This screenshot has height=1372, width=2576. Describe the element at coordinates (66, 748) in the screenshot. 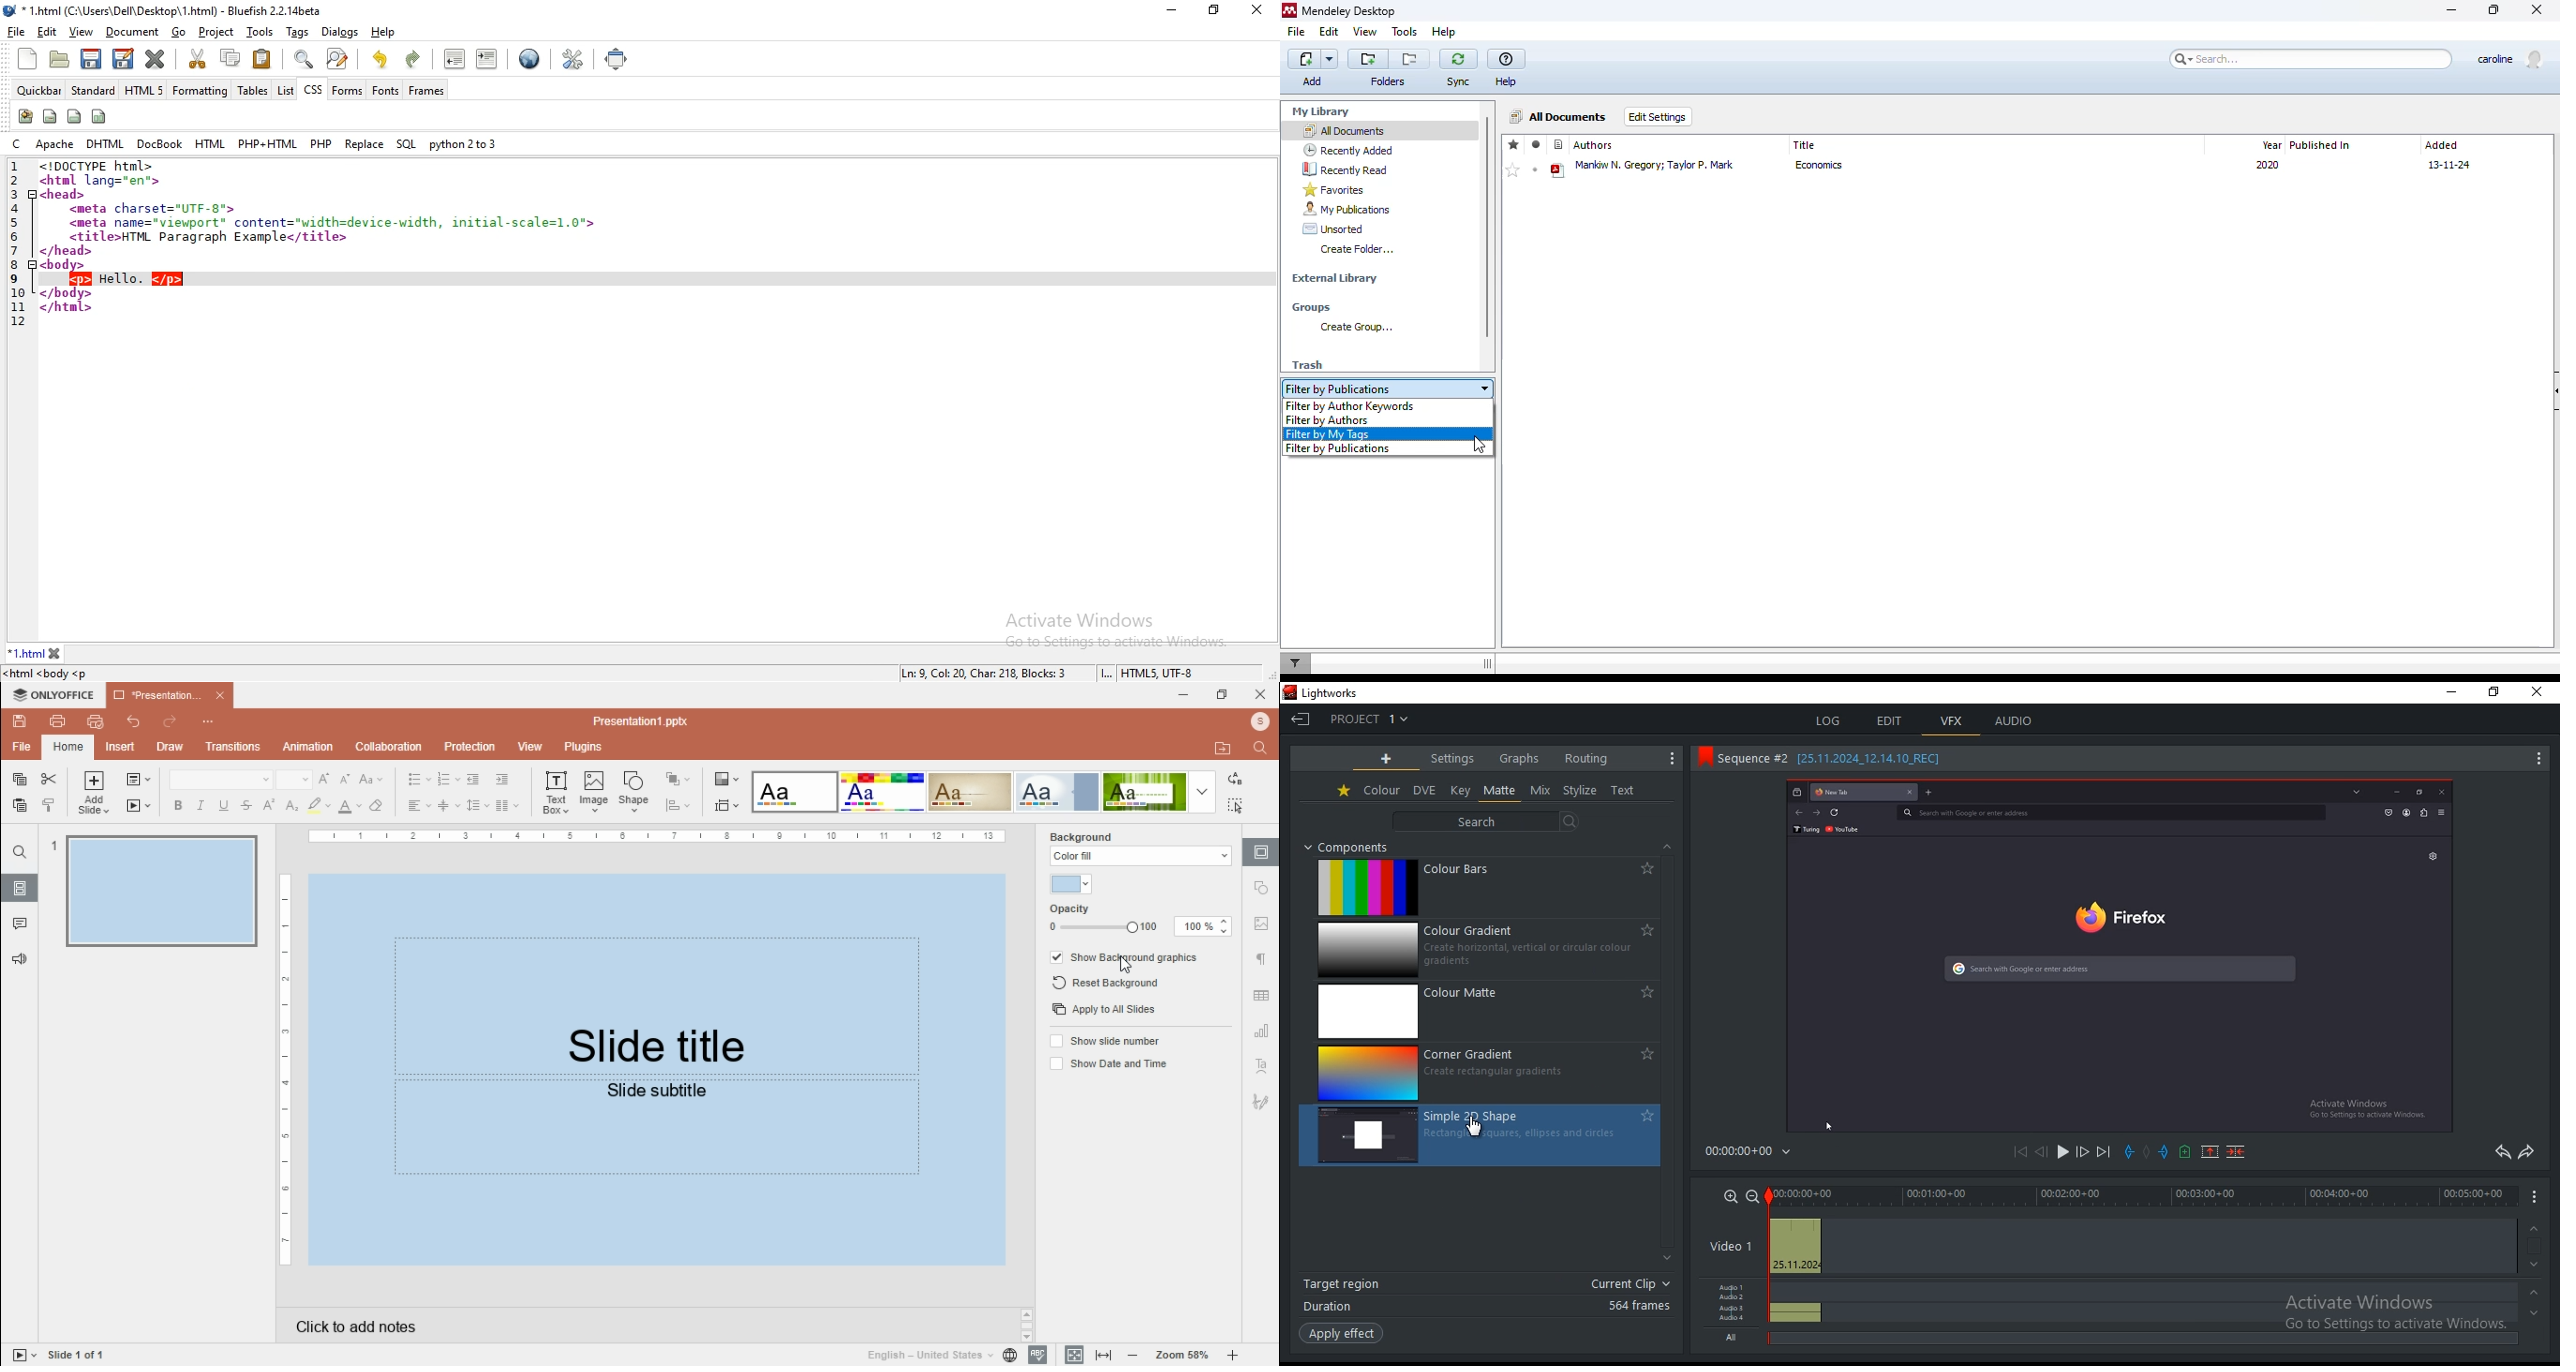

I see `home` at that location.